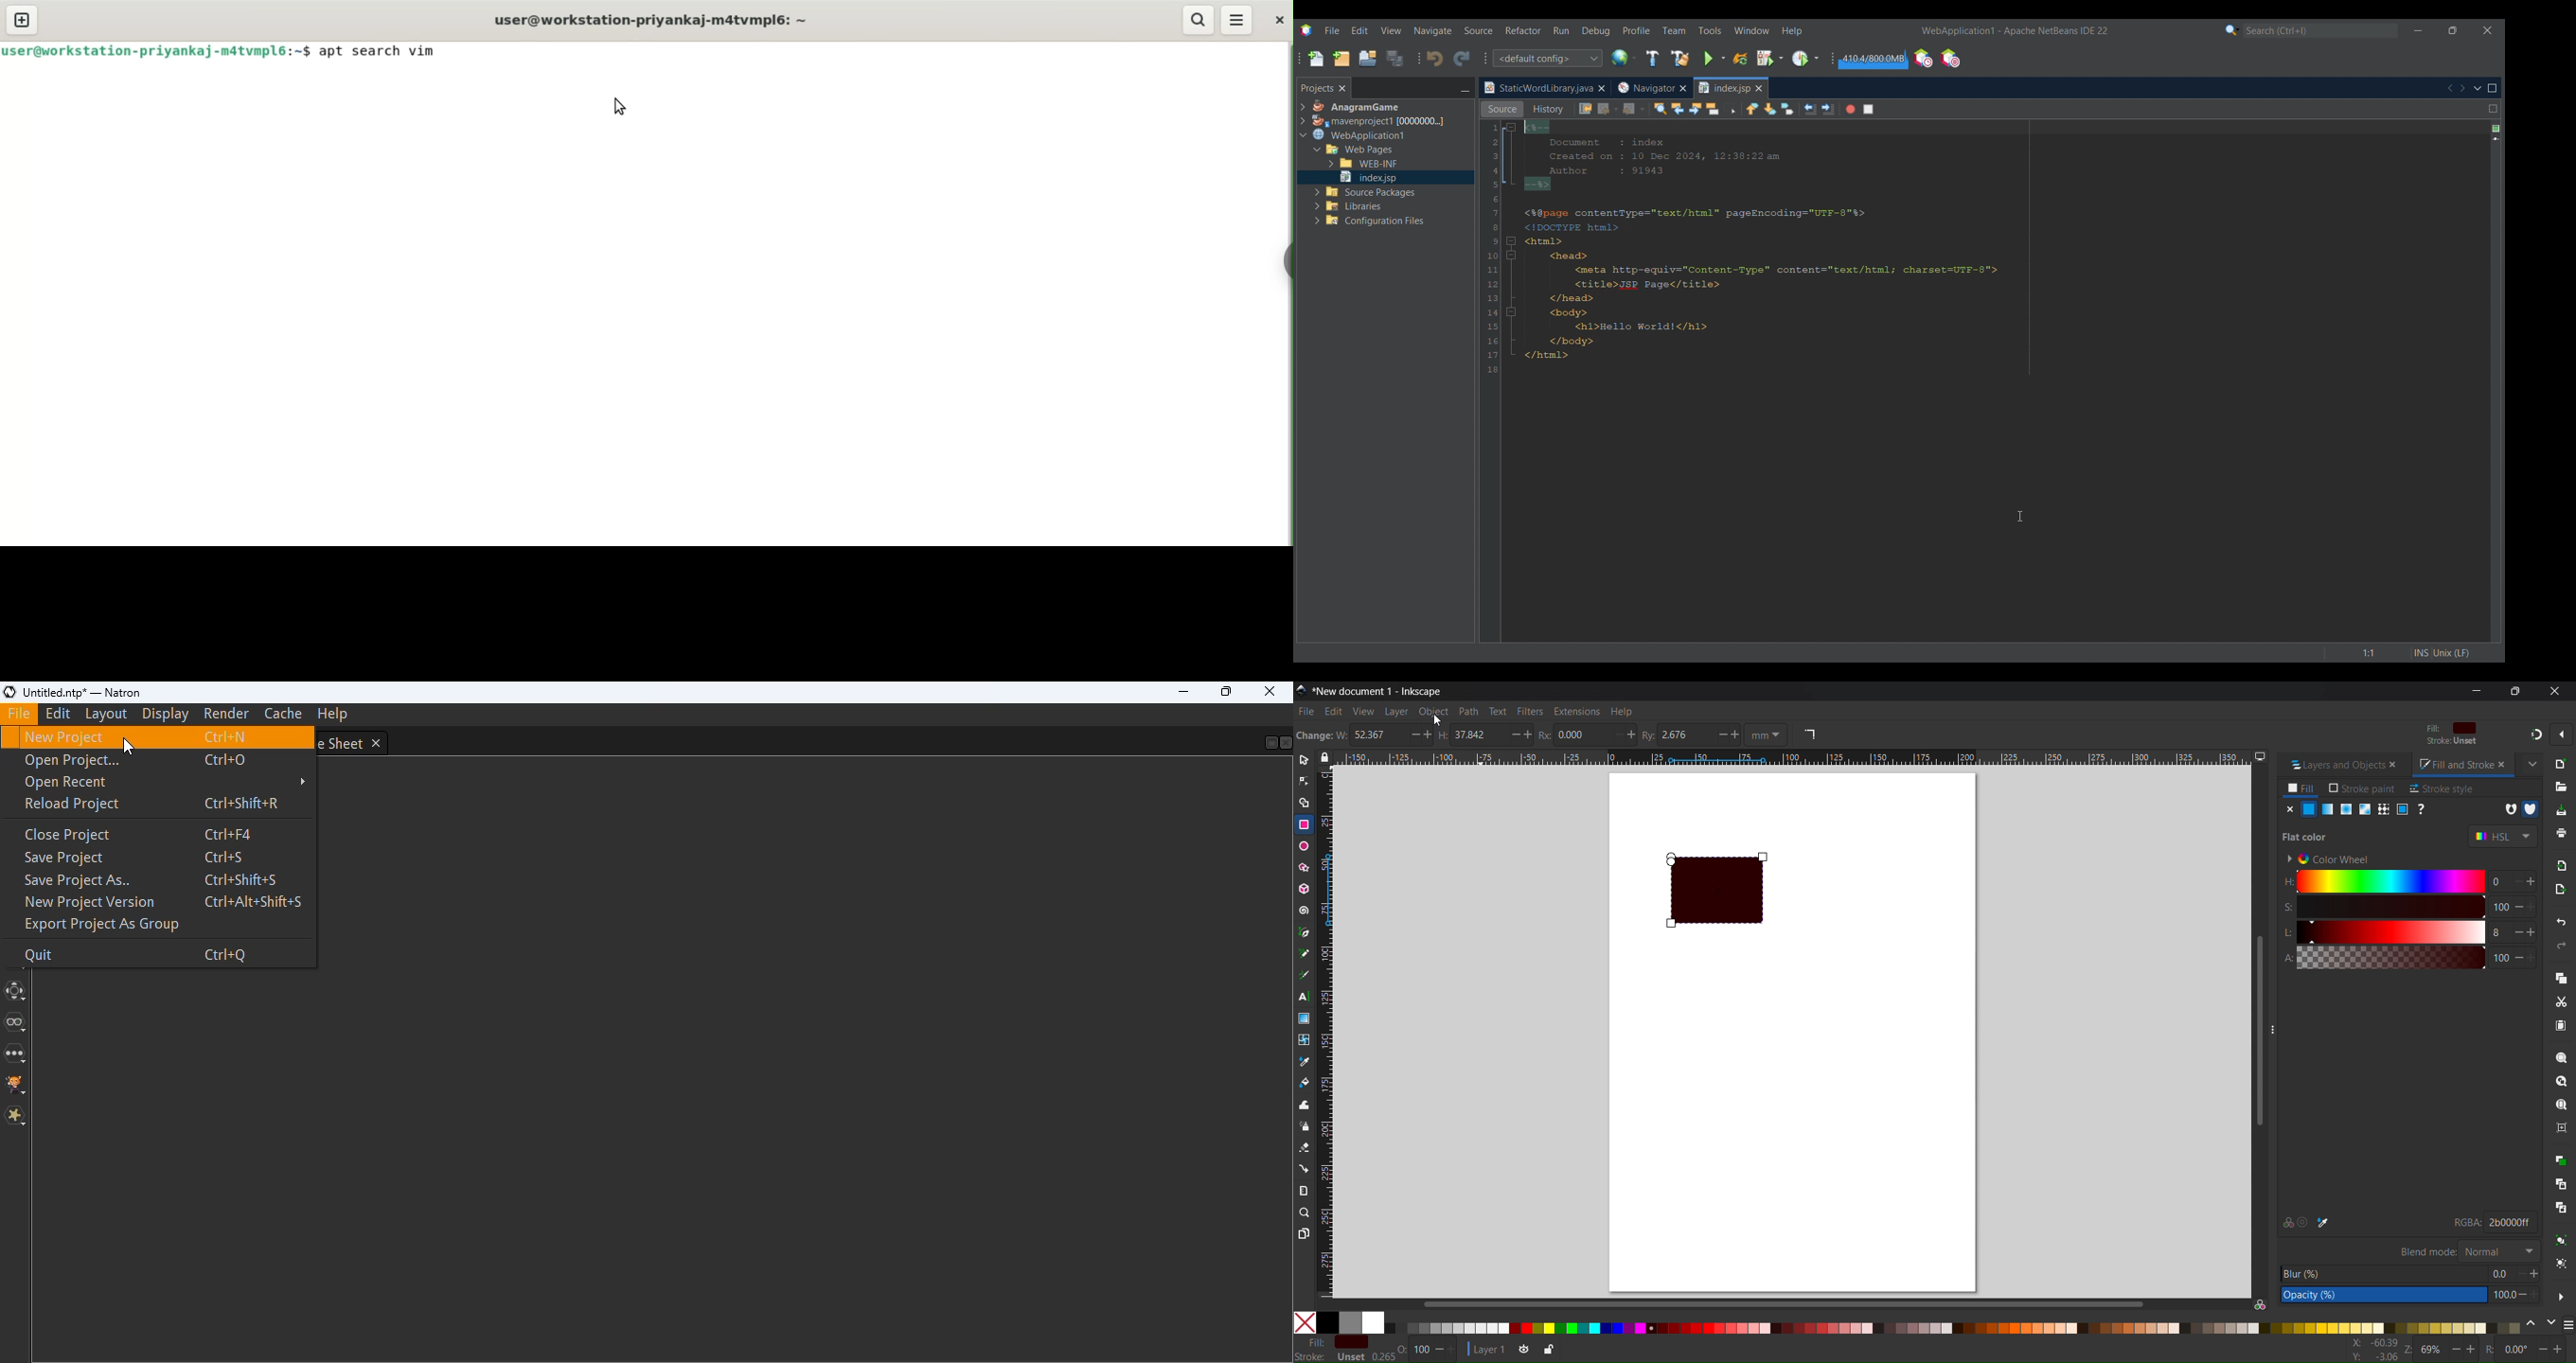 Image resolution: width=2576 pixels, height=1372 pixels. What do you see at coordinates (2560, 976) in the screenshot?
I see `Copy` at bounding box center [2560, 976].